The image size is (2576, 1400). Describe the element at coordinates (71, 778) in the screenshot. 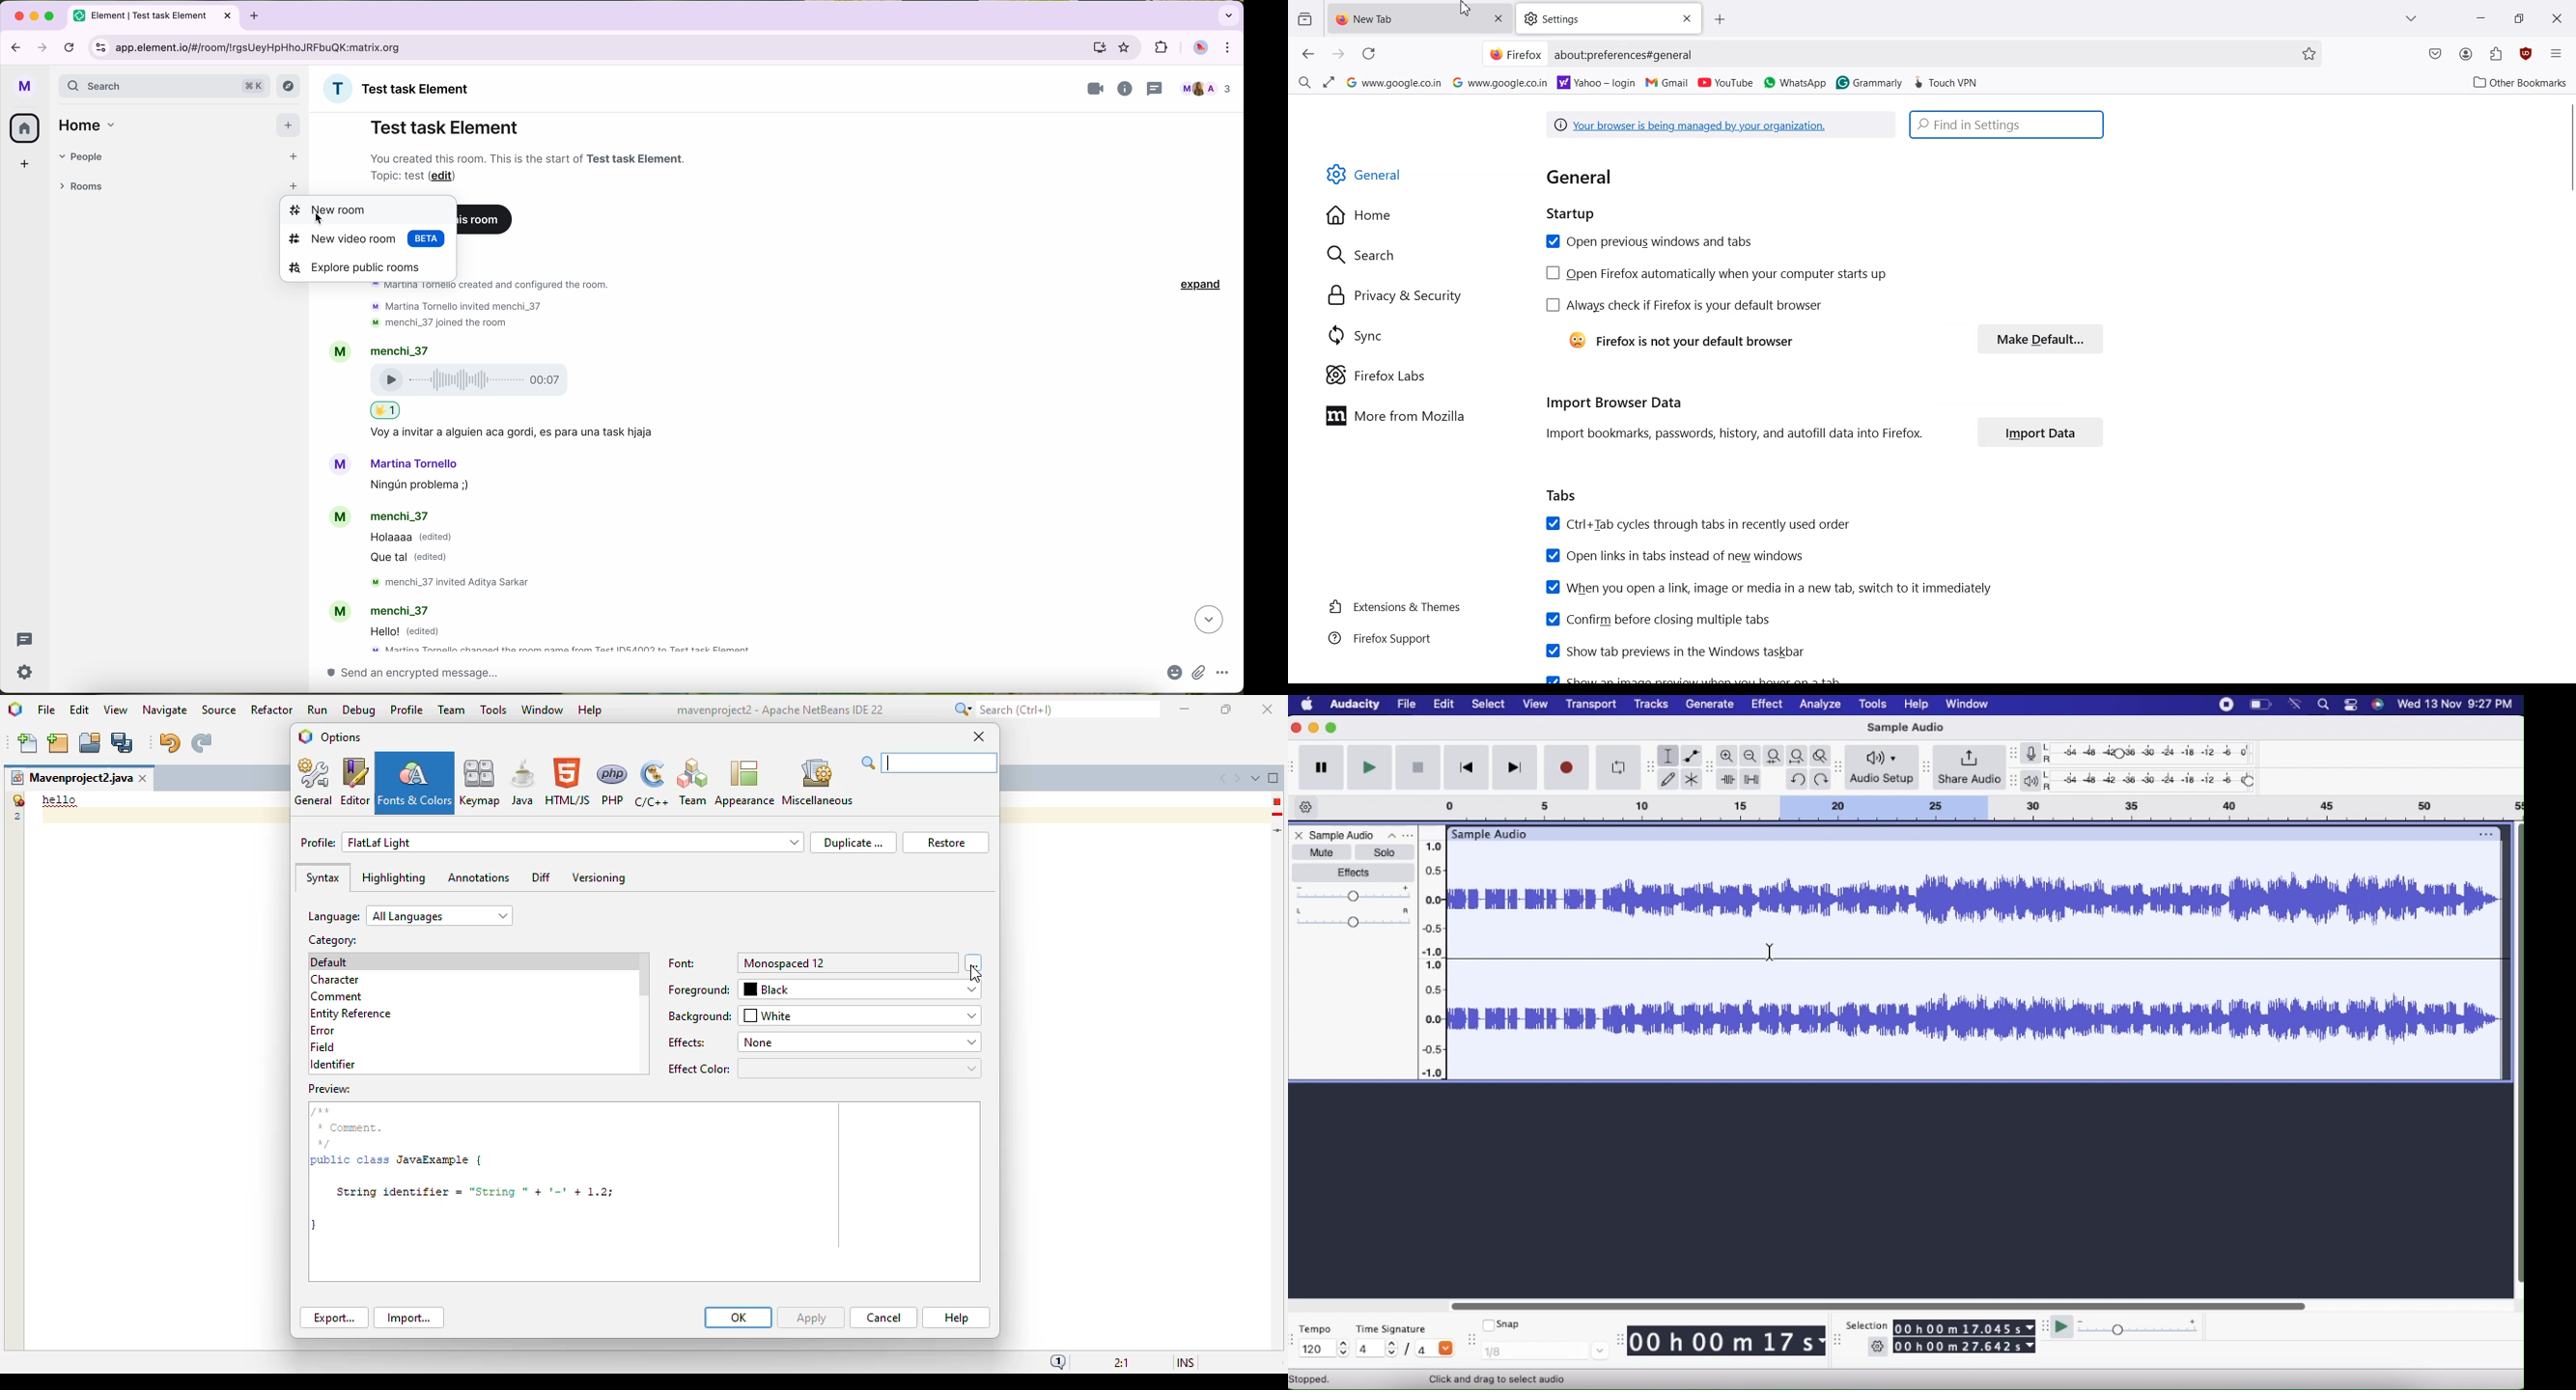

I see `project name` at that location.